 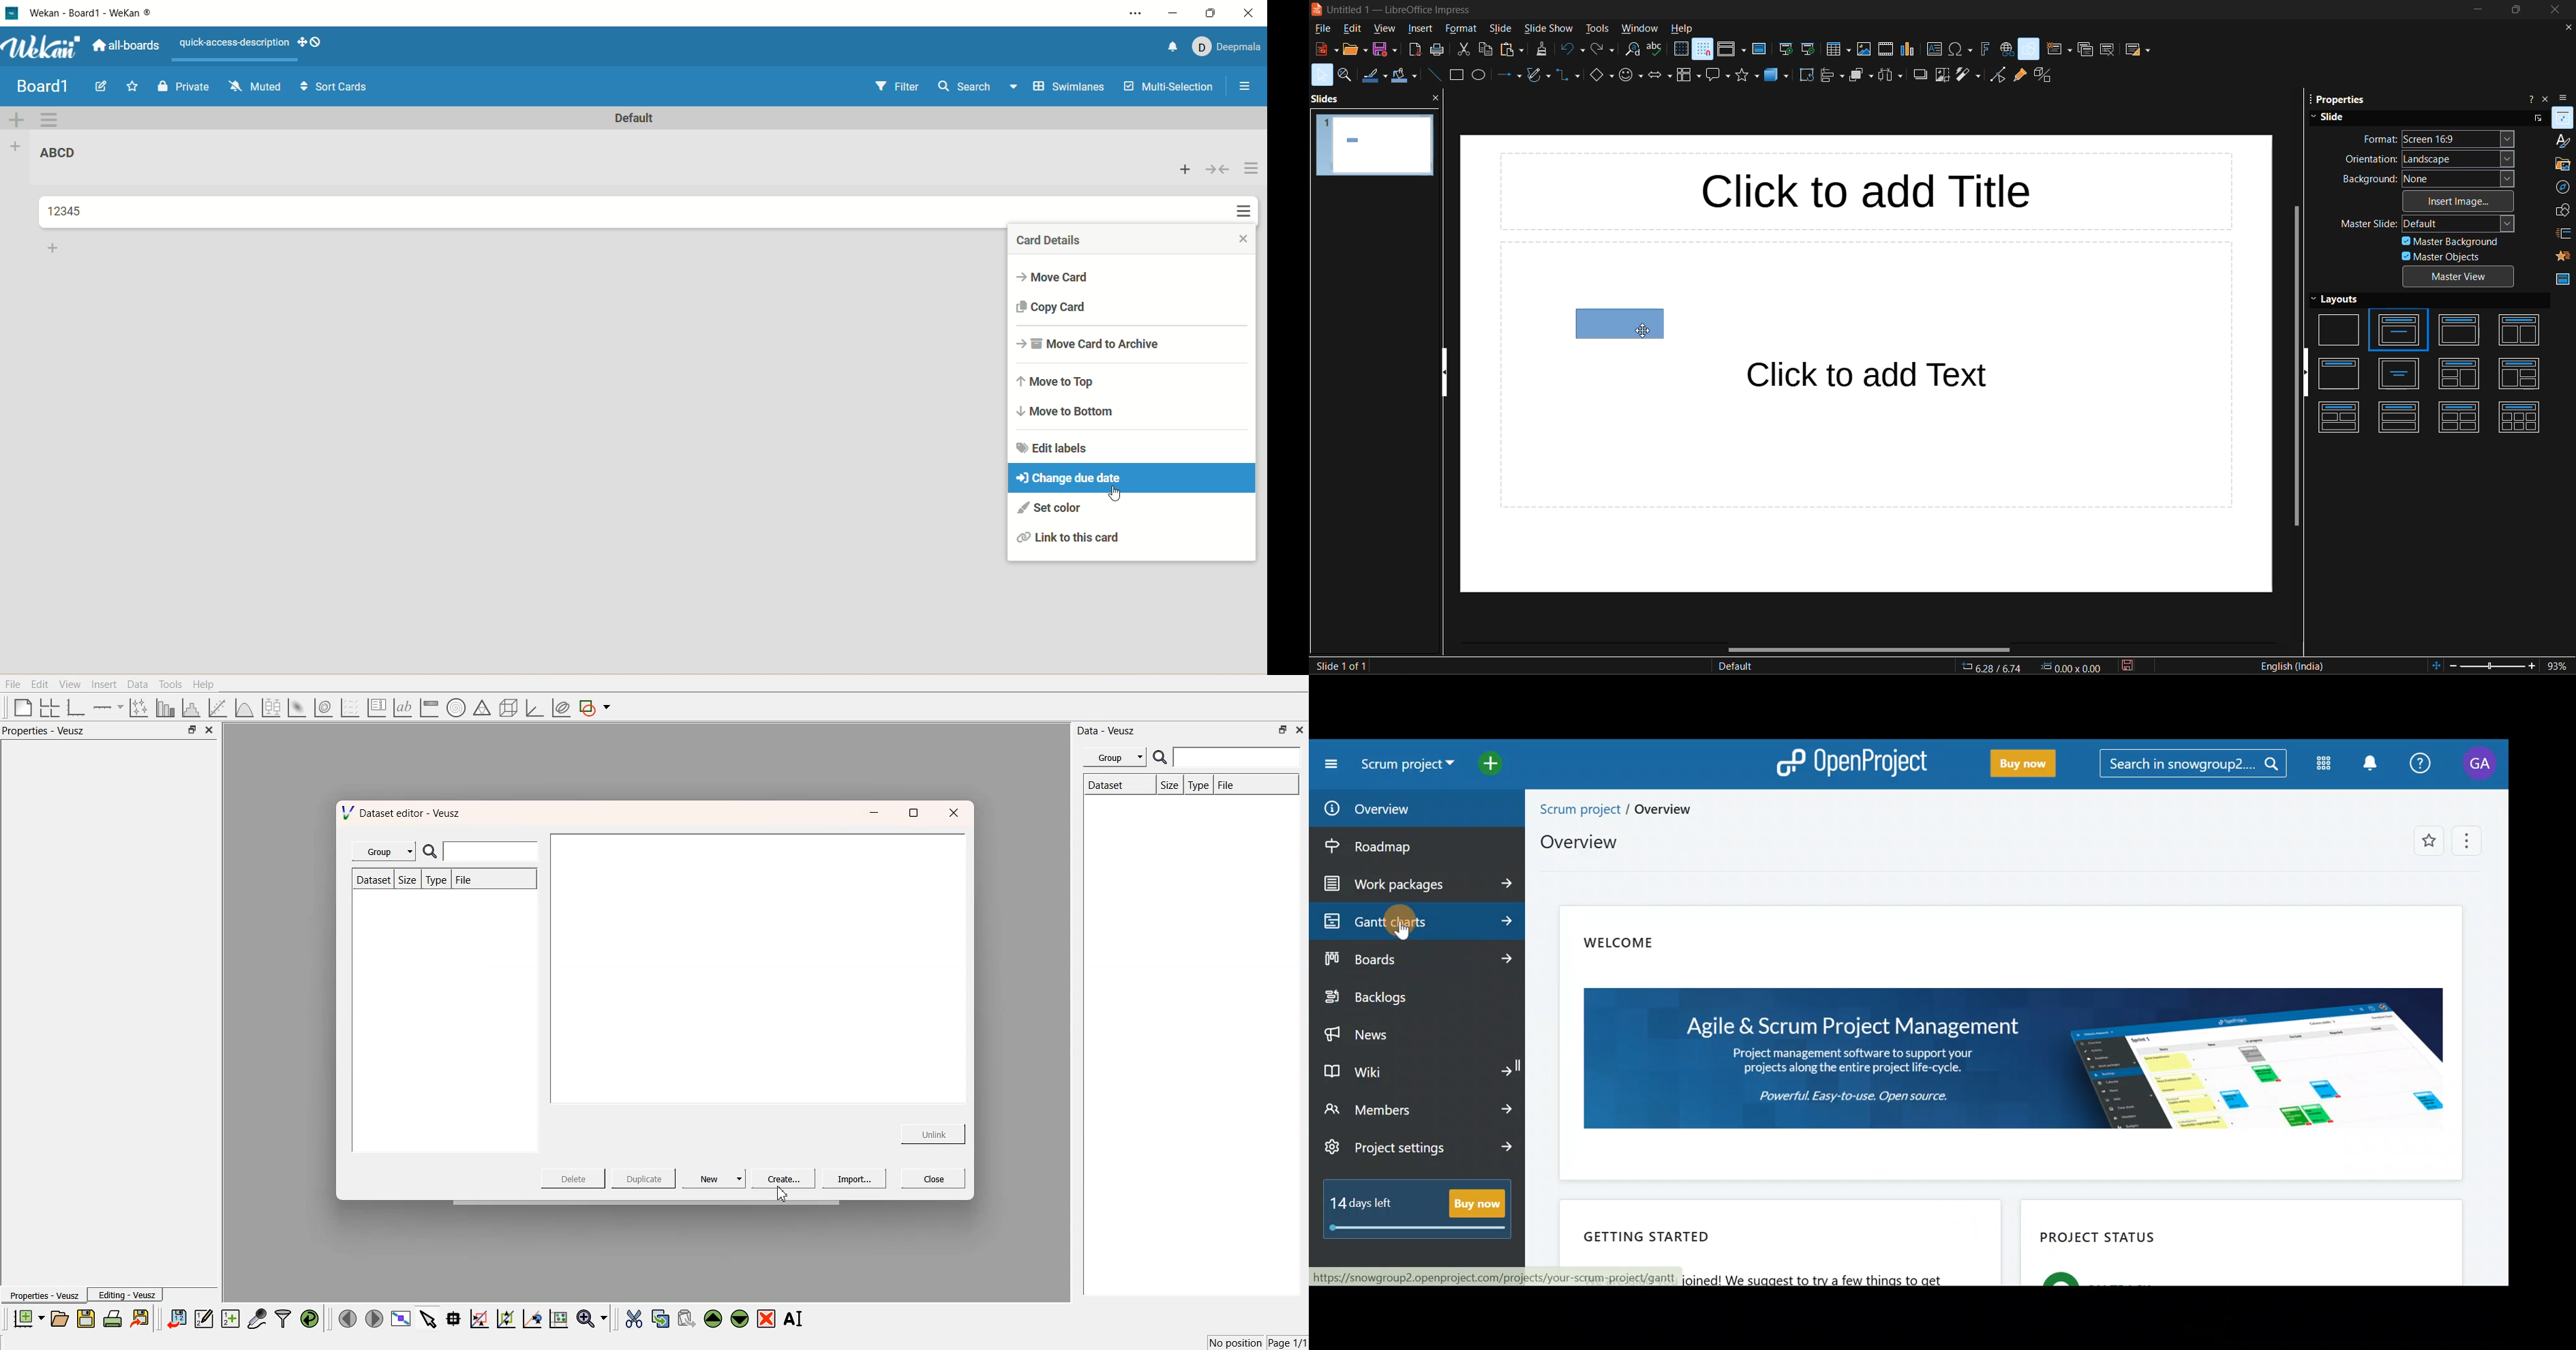 What do you see at coordinates (1107, 731) in the screenshot?
I see `Data - Veusz` at bounding box center [1107, 731].